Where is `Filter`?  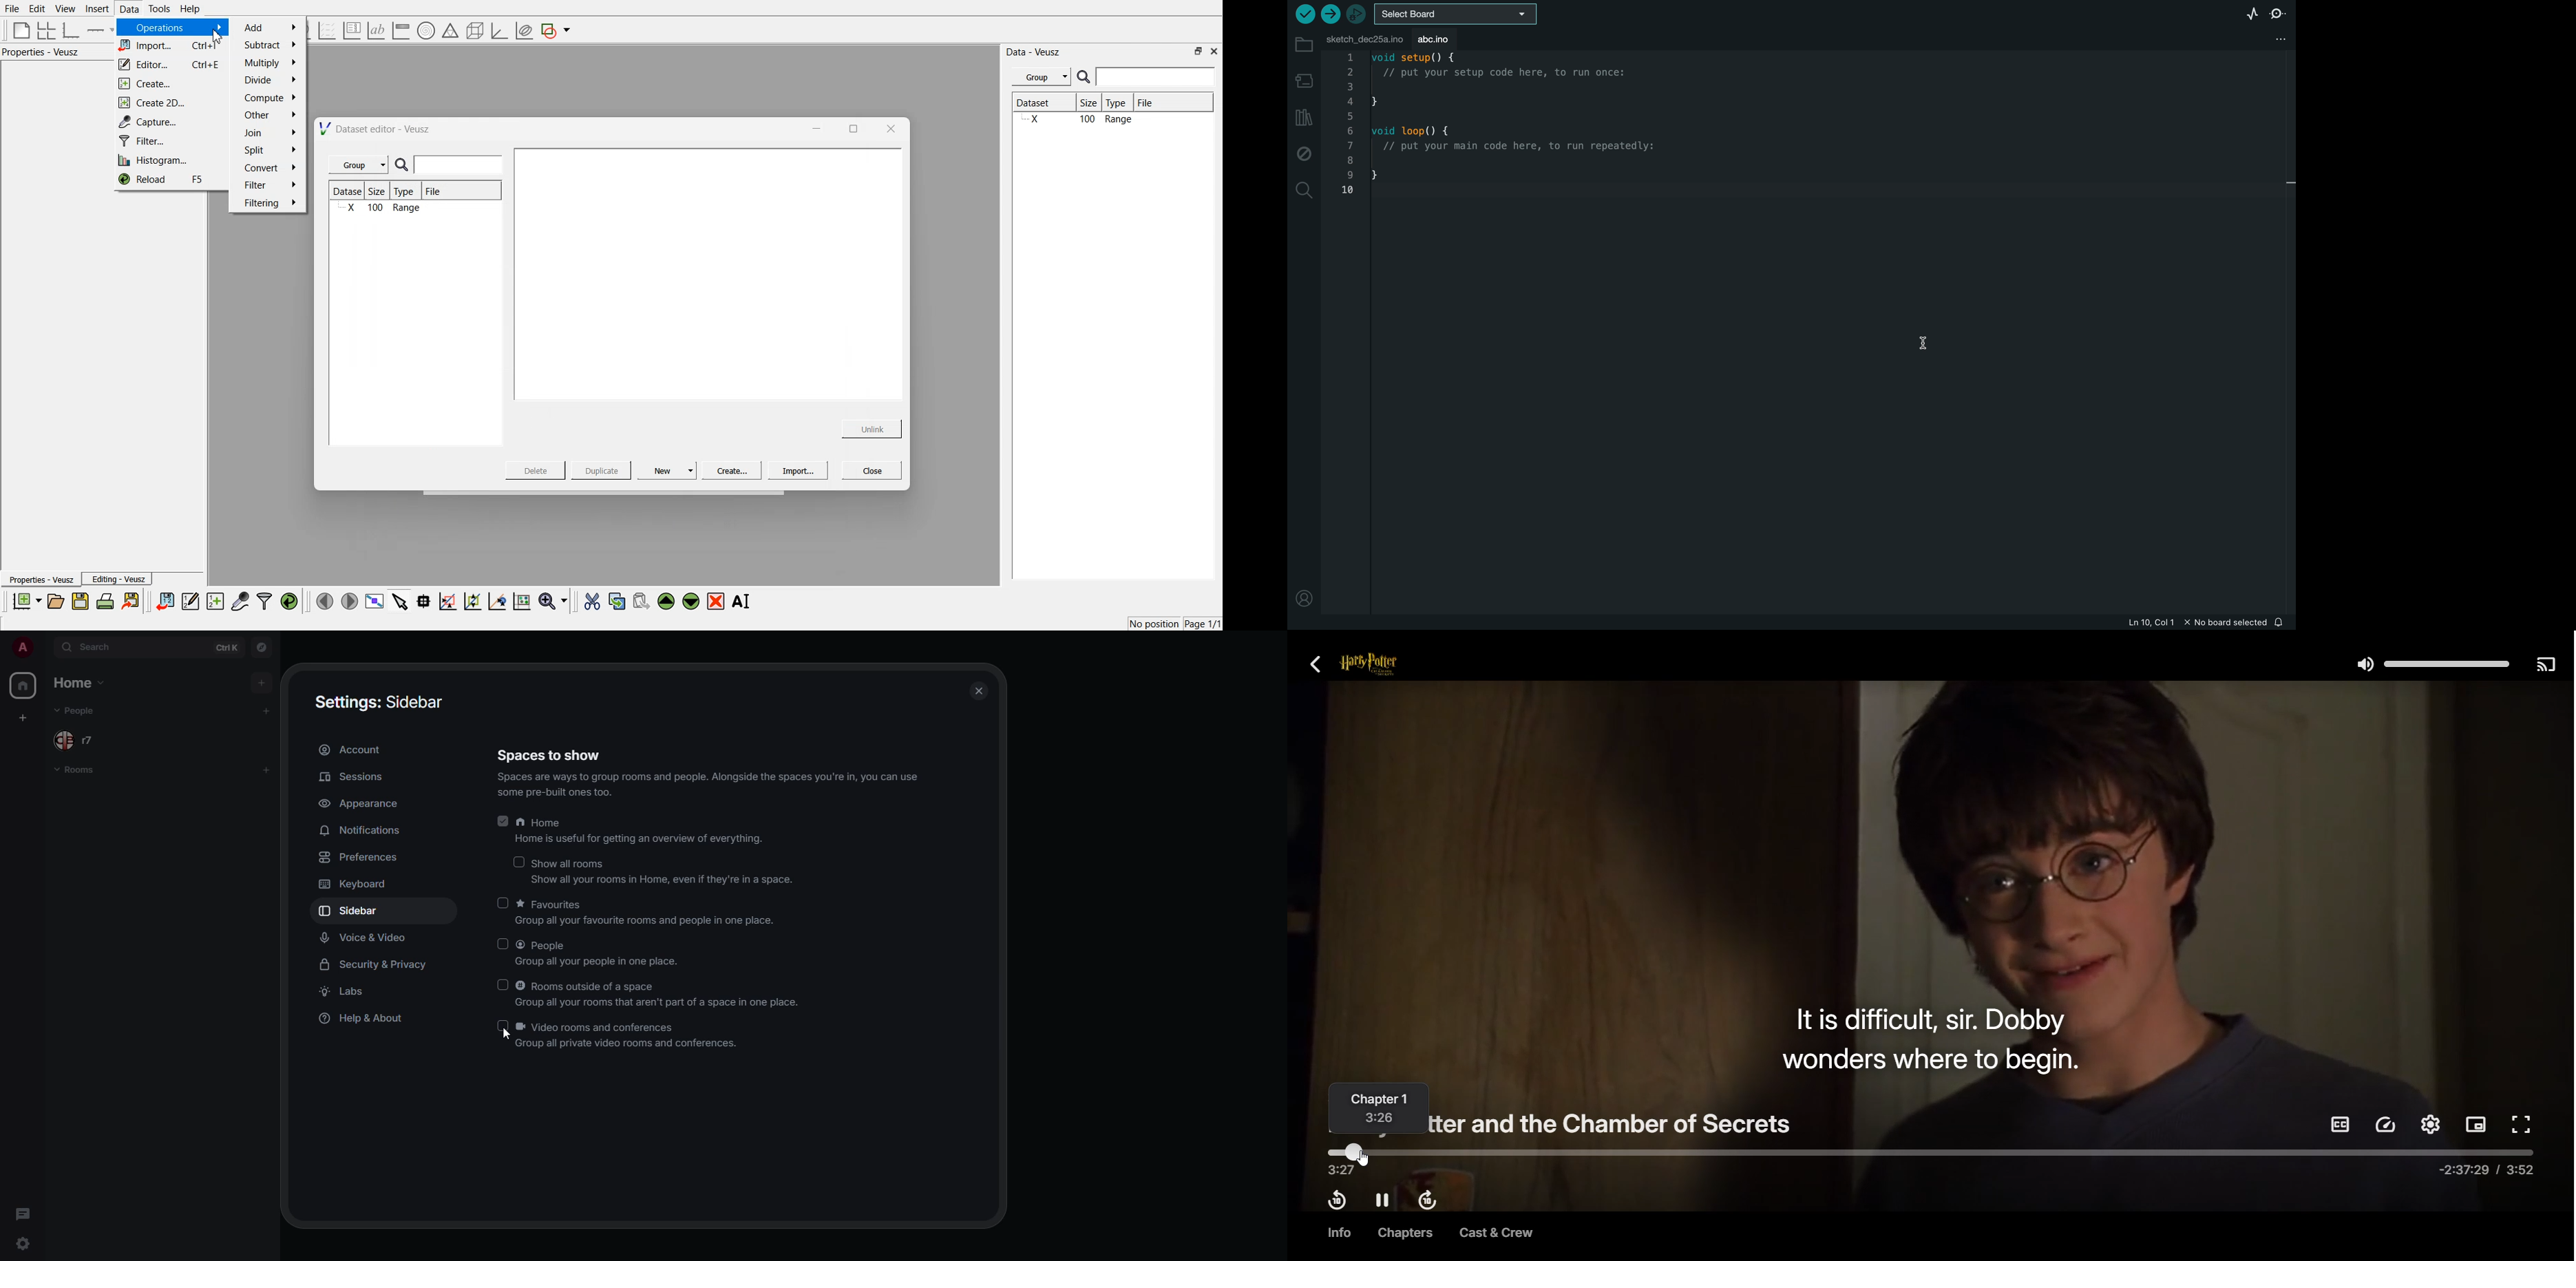
Filter is located at coordinates (269, 184).